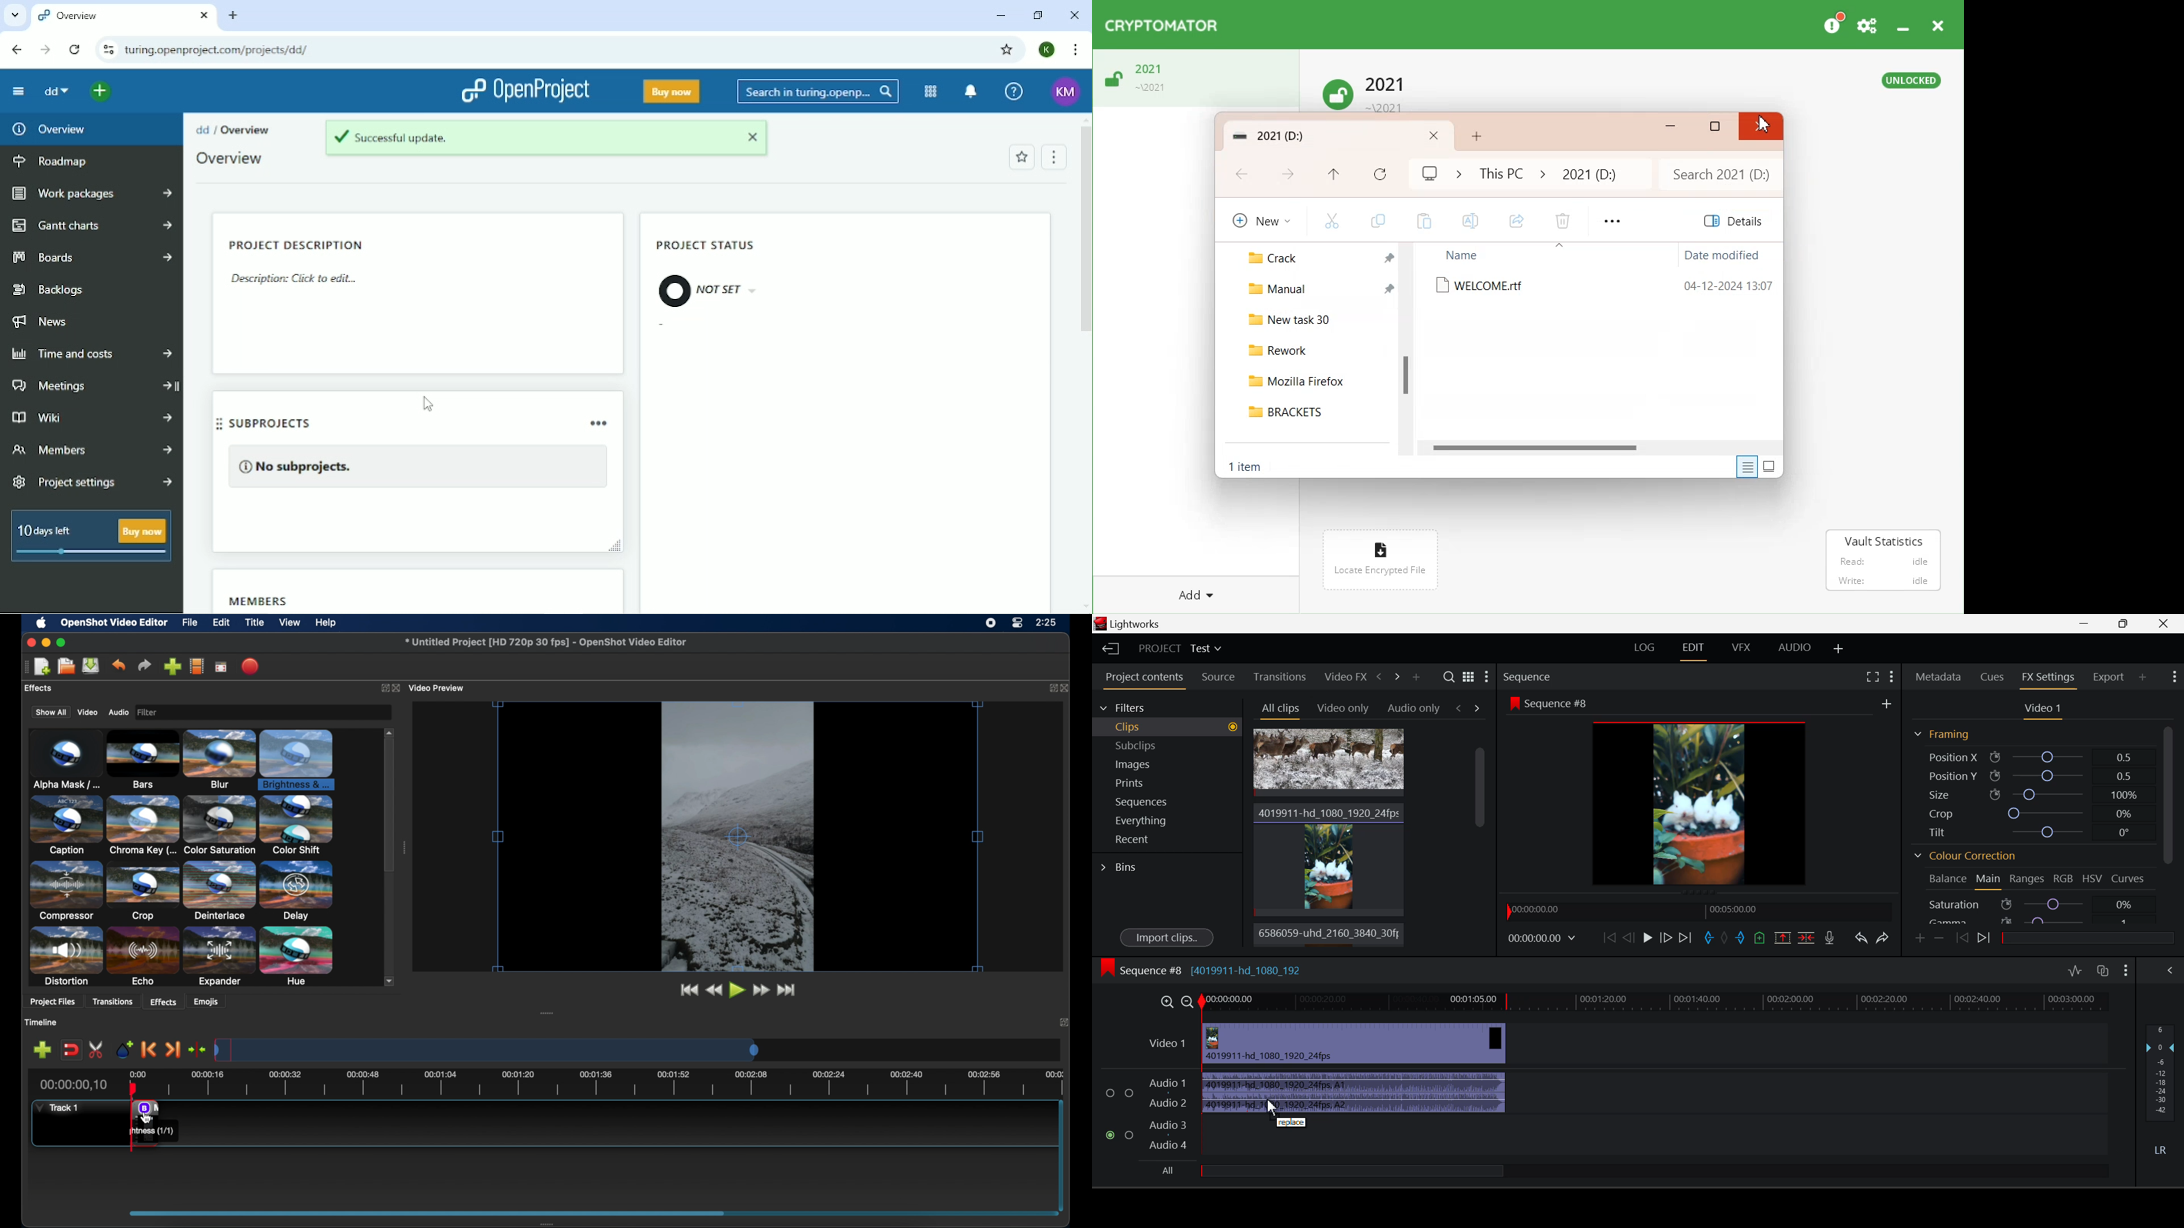  I want to click on Sequence Preview Screen, so click(1700, 793).